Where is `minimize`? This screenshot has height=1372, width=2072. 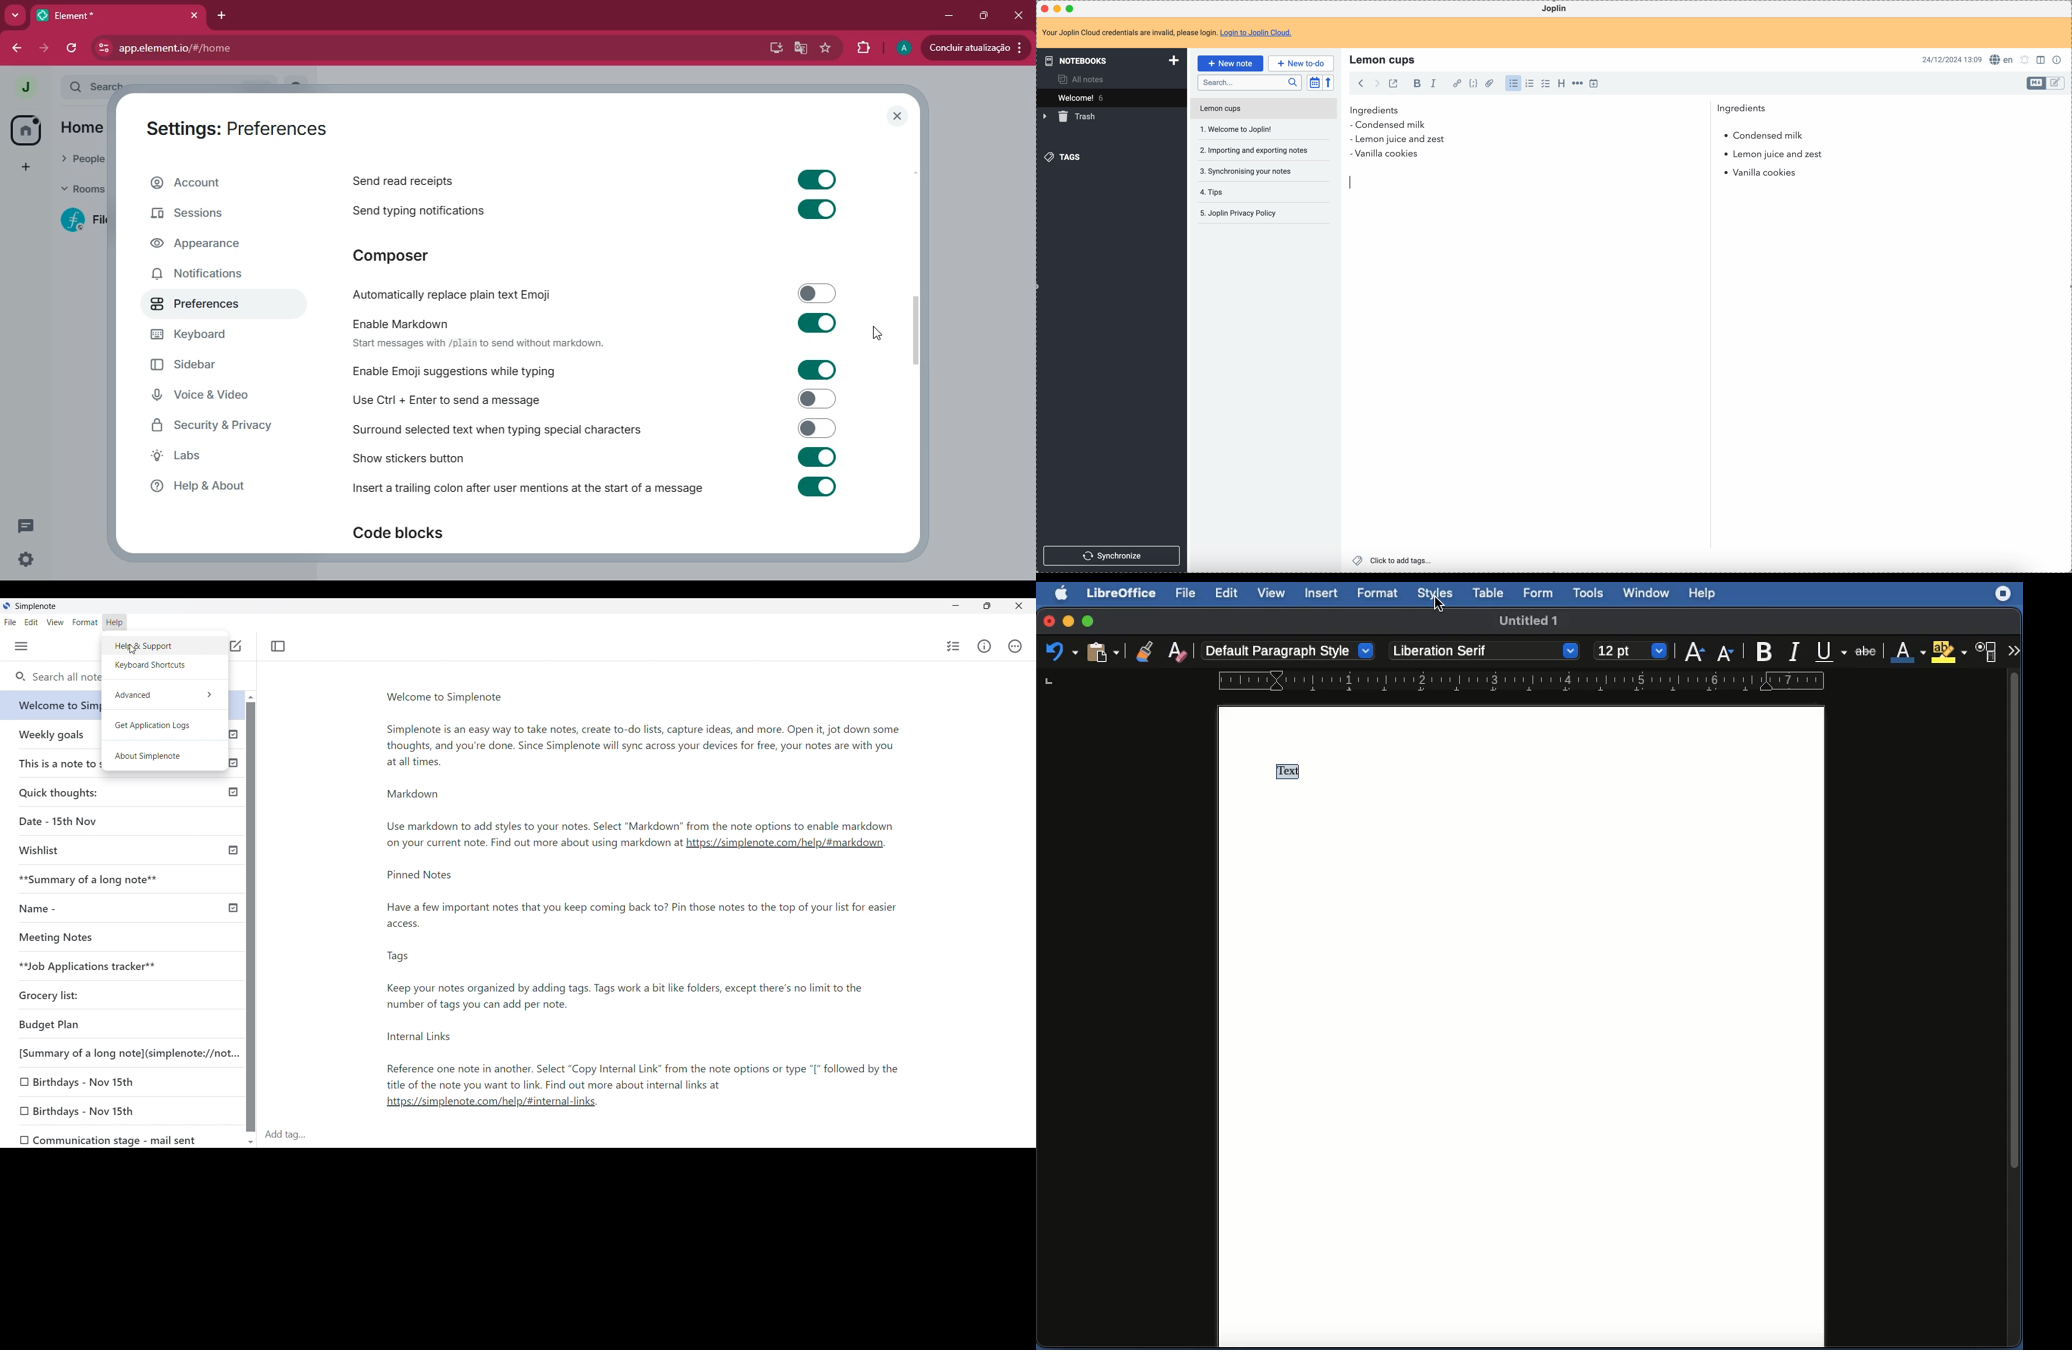
minimize is located at coordinates (1059, 10).